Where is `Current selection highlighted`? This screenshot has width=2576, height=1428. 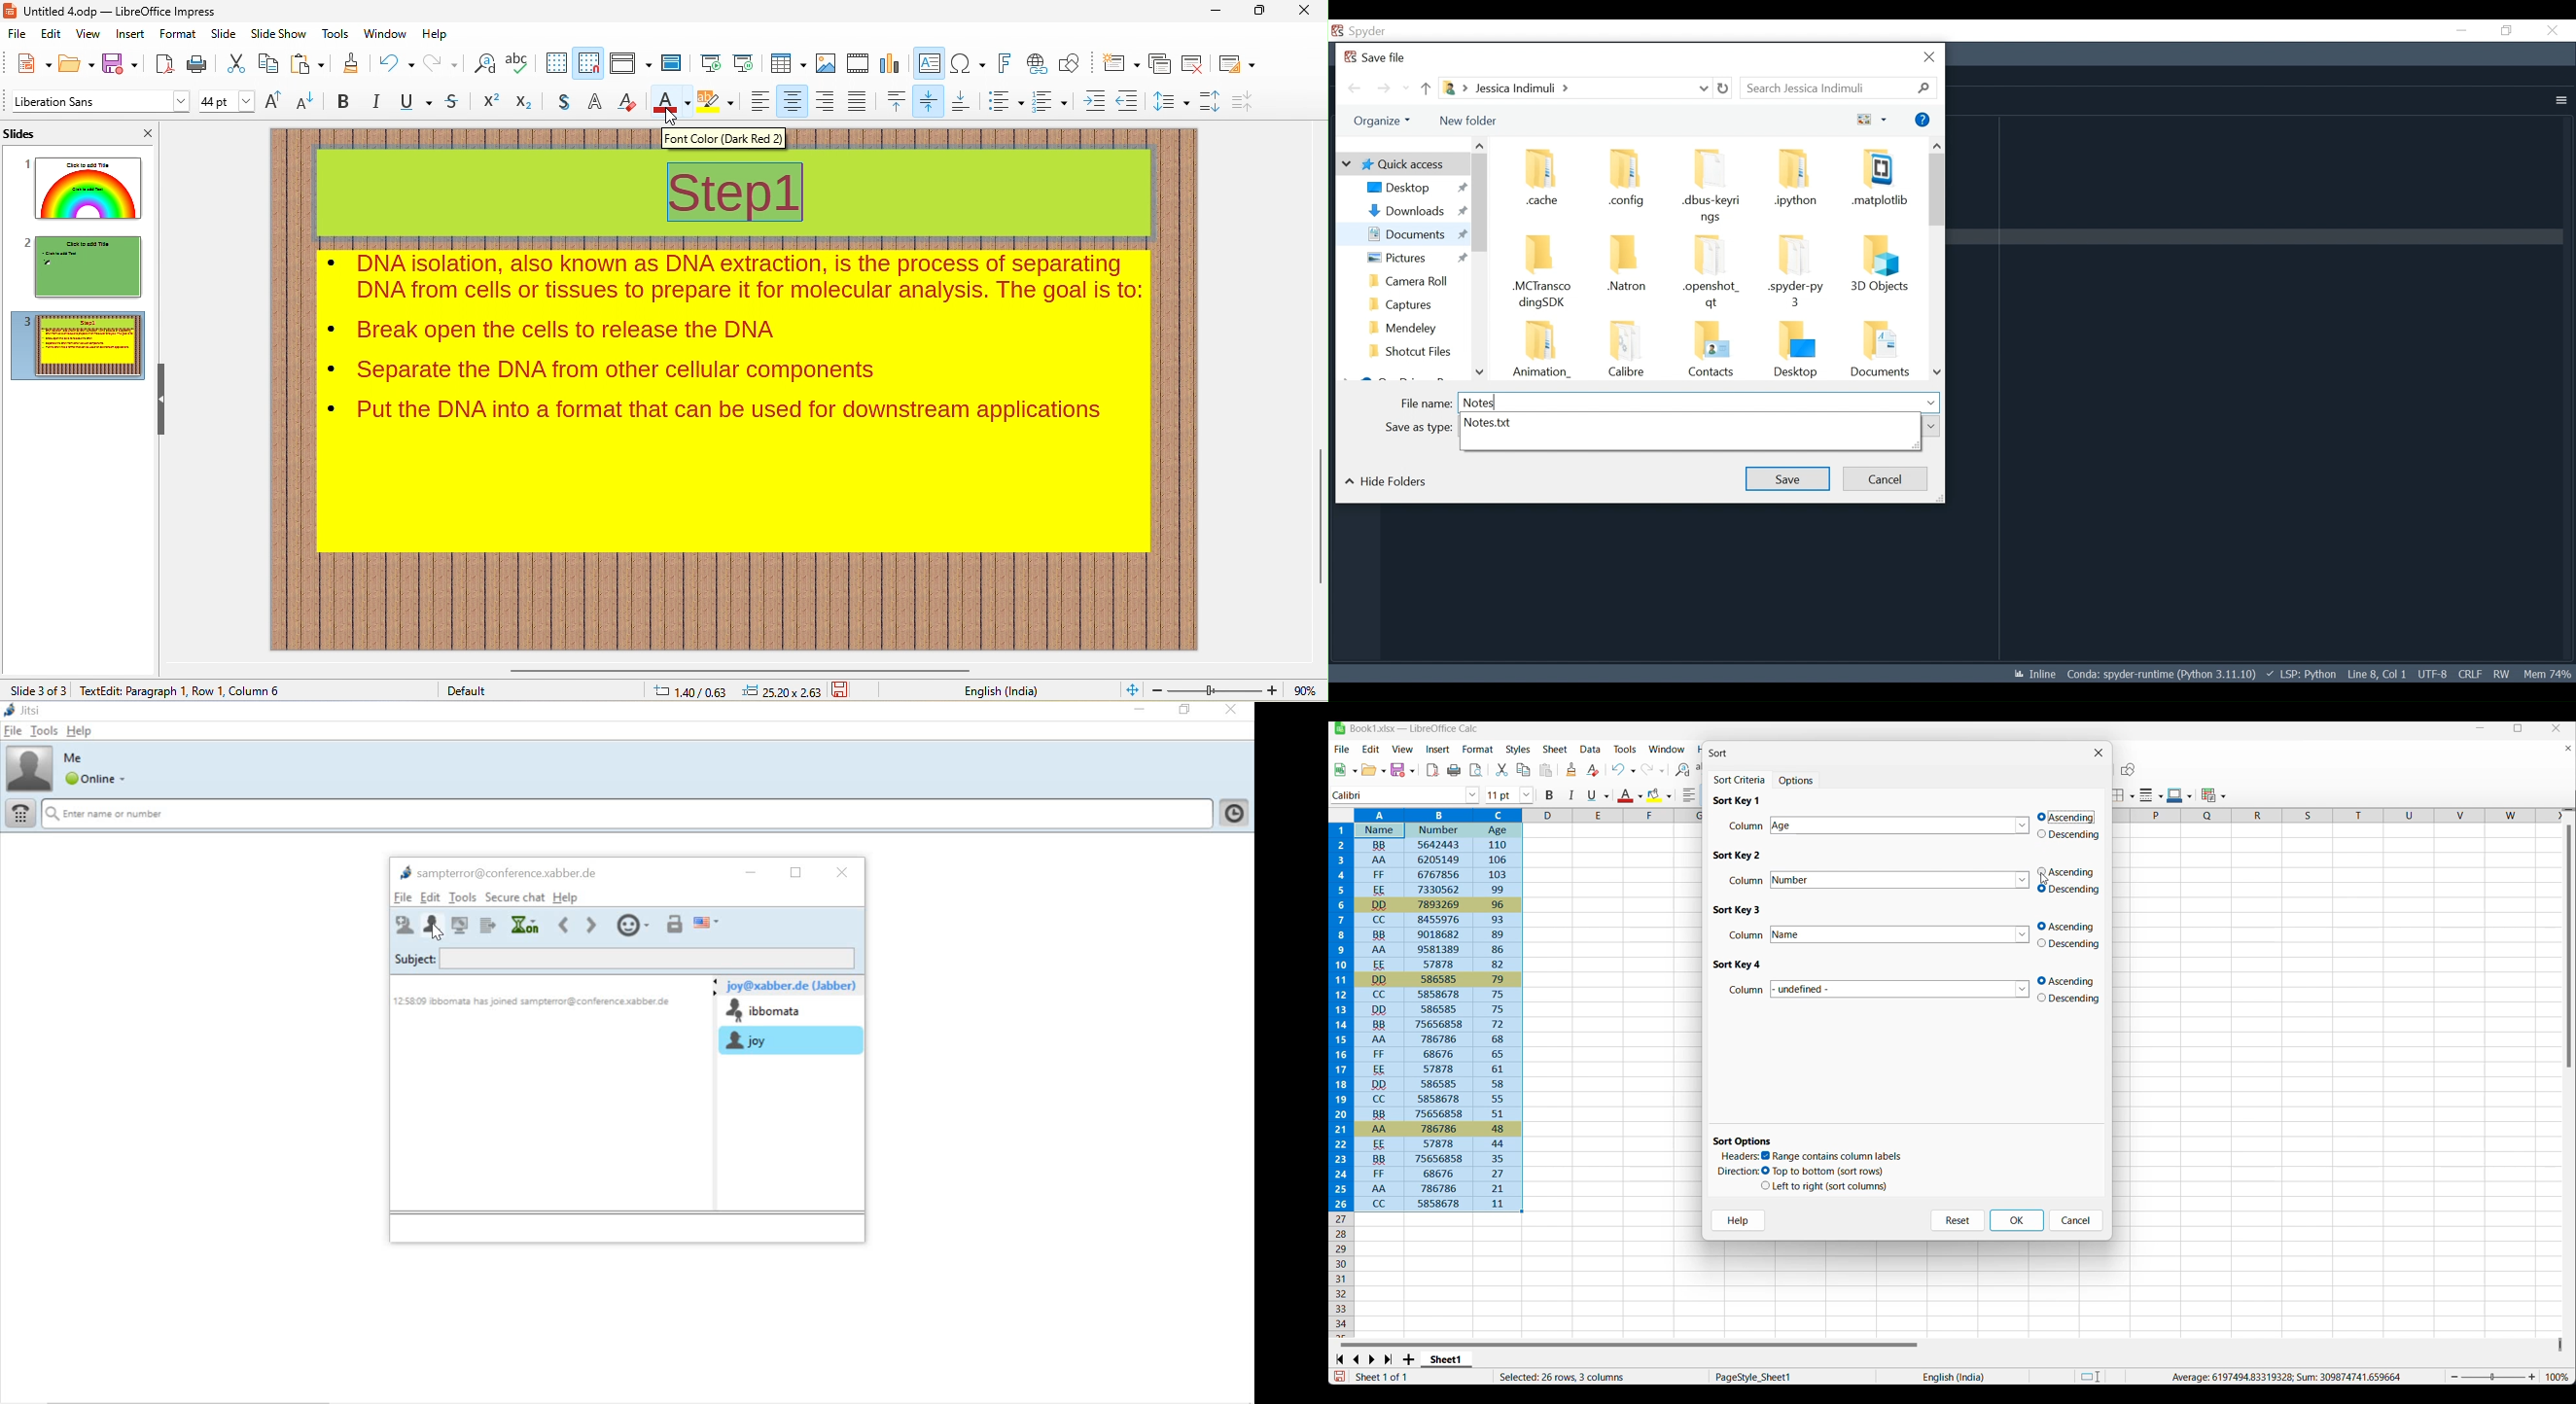 Current selection highlighted is located at coordinates (1427, 1010).